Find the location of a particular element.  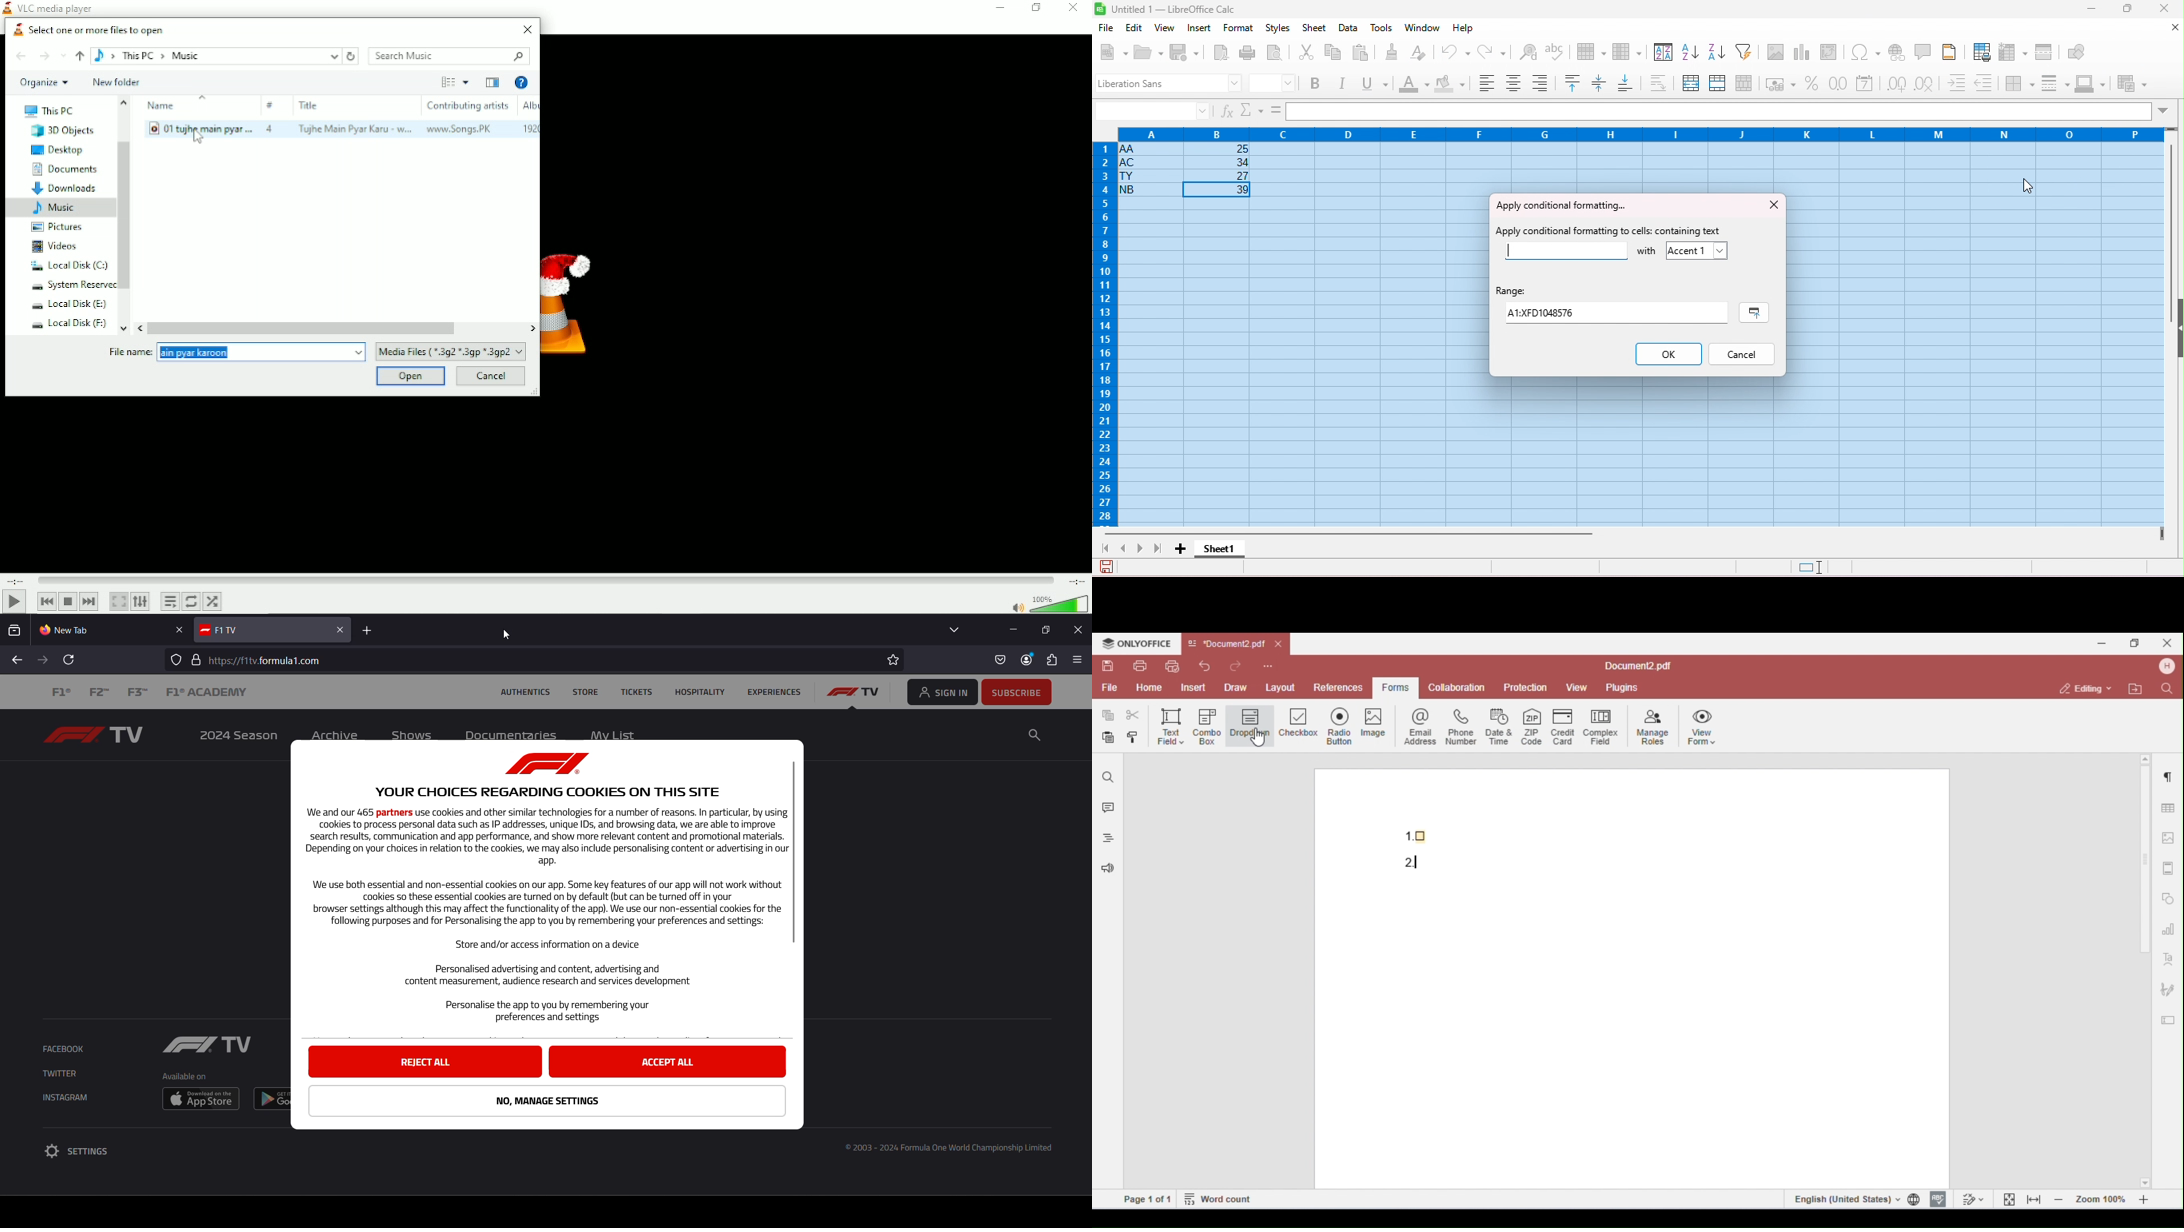

Close is located at coordinates (529, 29).